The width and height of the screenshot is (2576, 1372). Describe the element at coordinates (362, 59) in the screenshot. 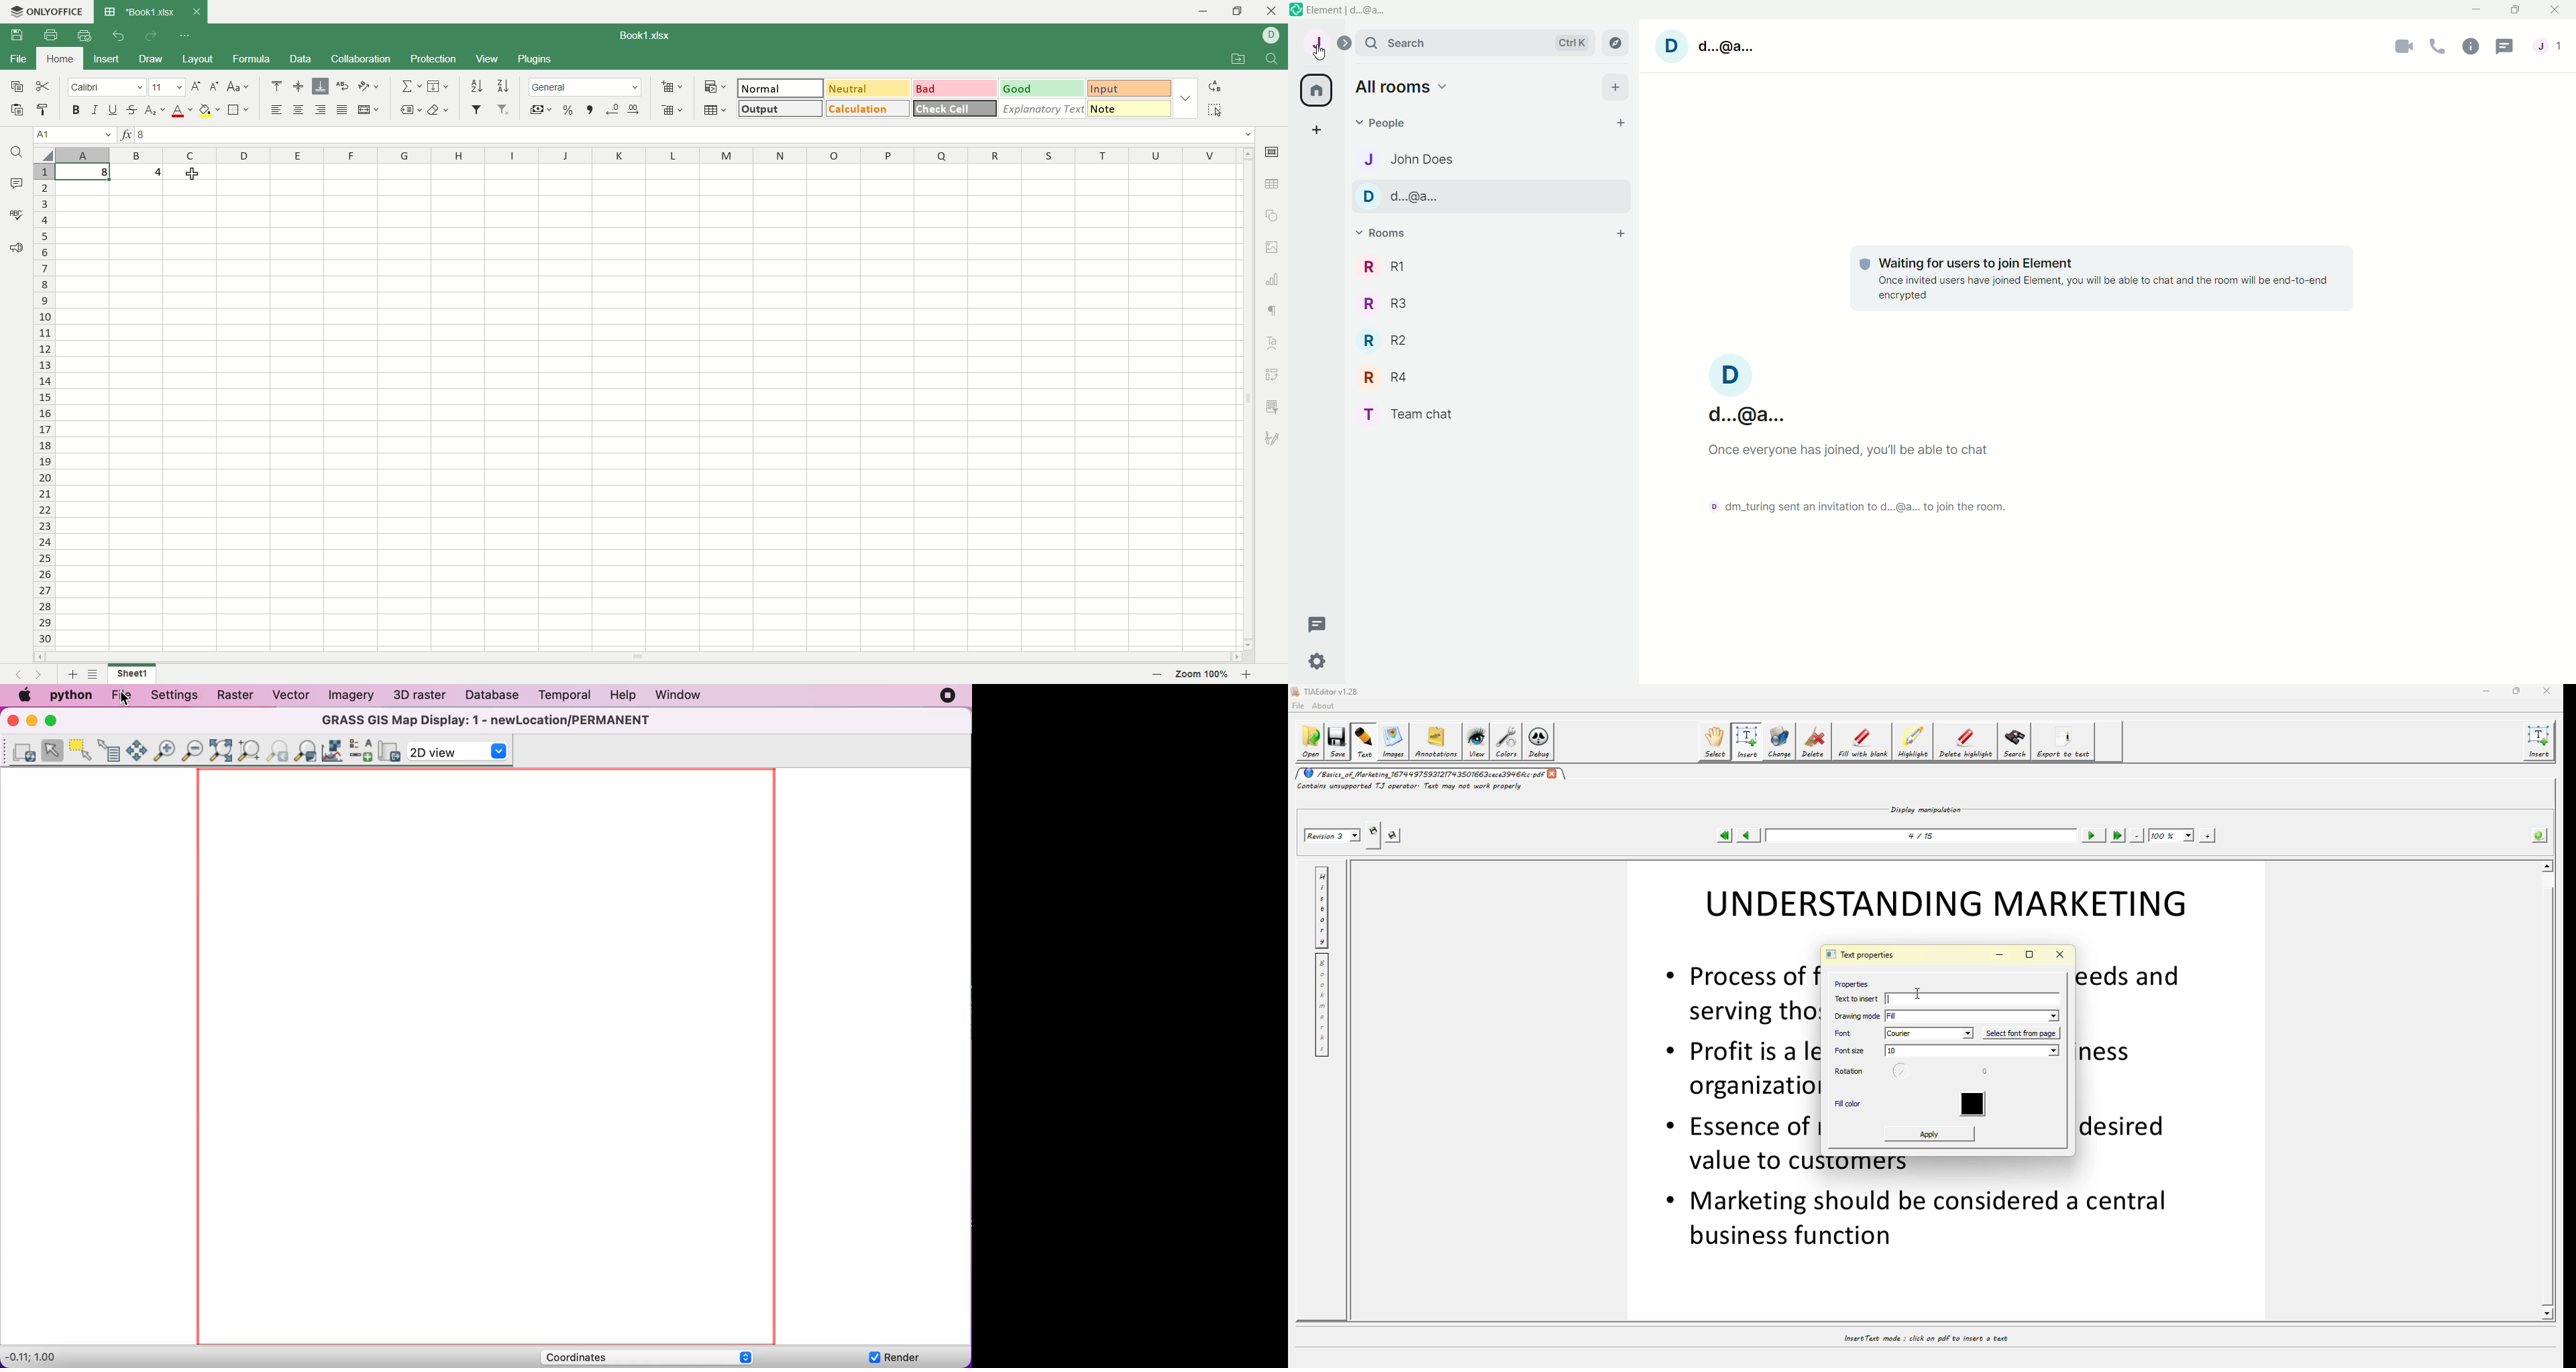

I see `collaboration` at that location.